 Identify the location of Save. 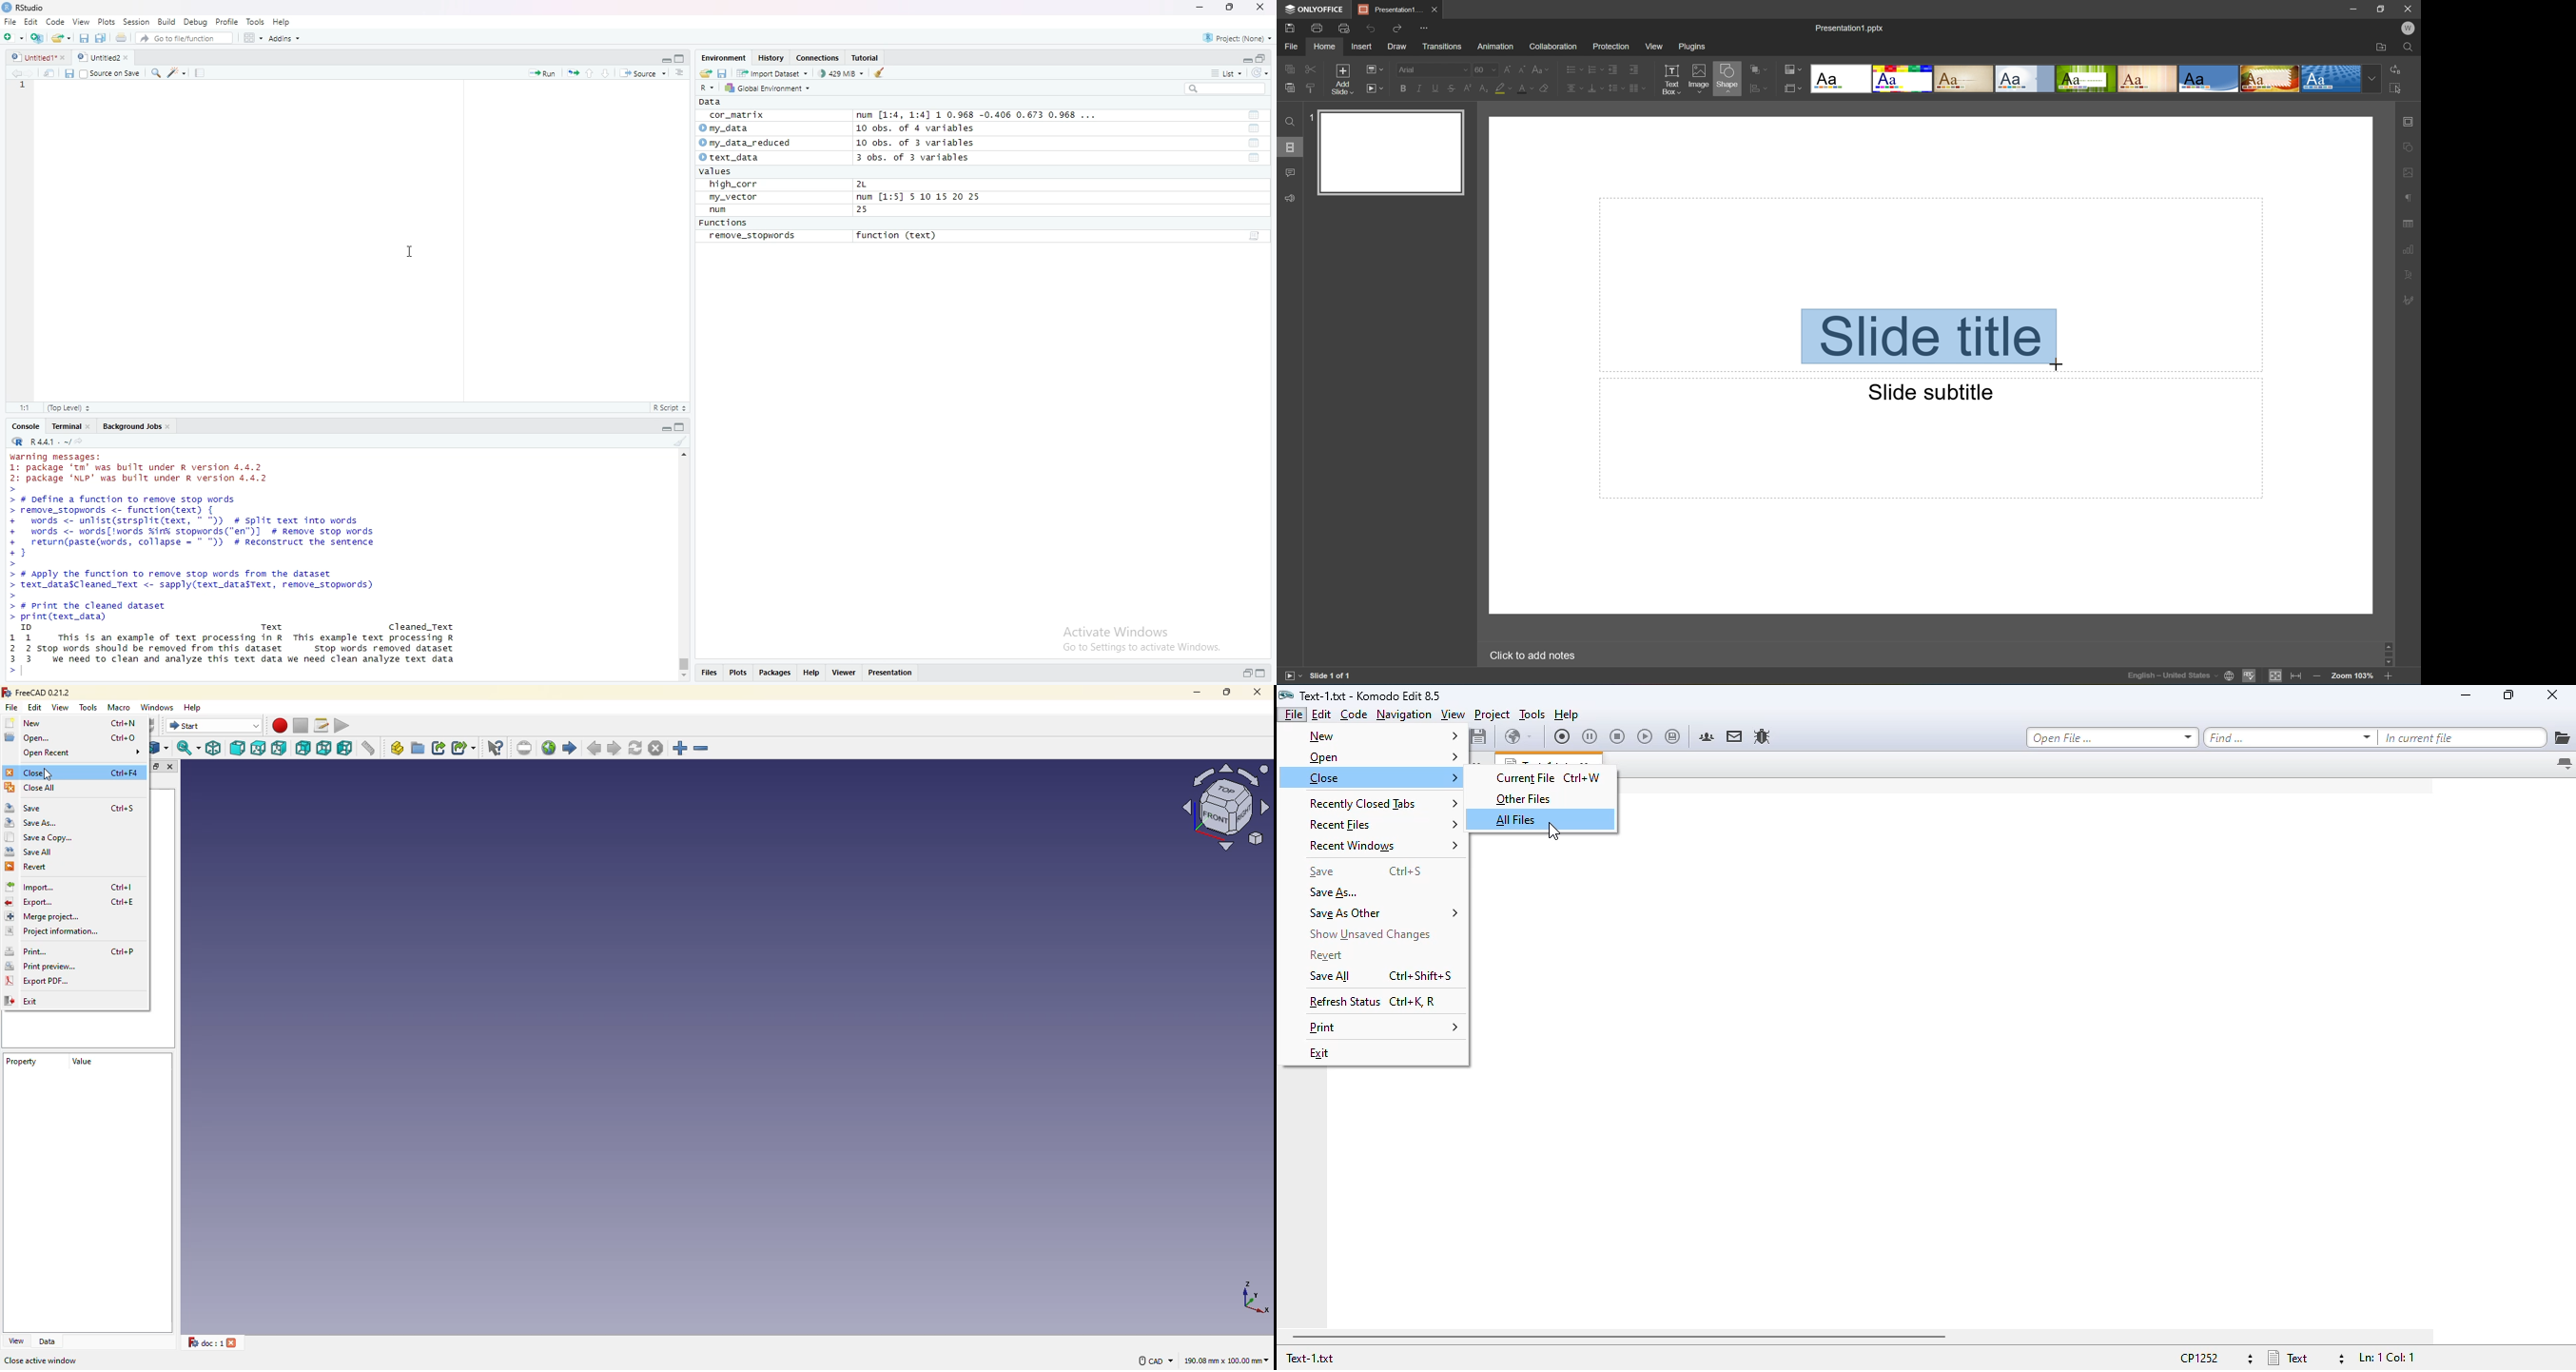
(82, 38).